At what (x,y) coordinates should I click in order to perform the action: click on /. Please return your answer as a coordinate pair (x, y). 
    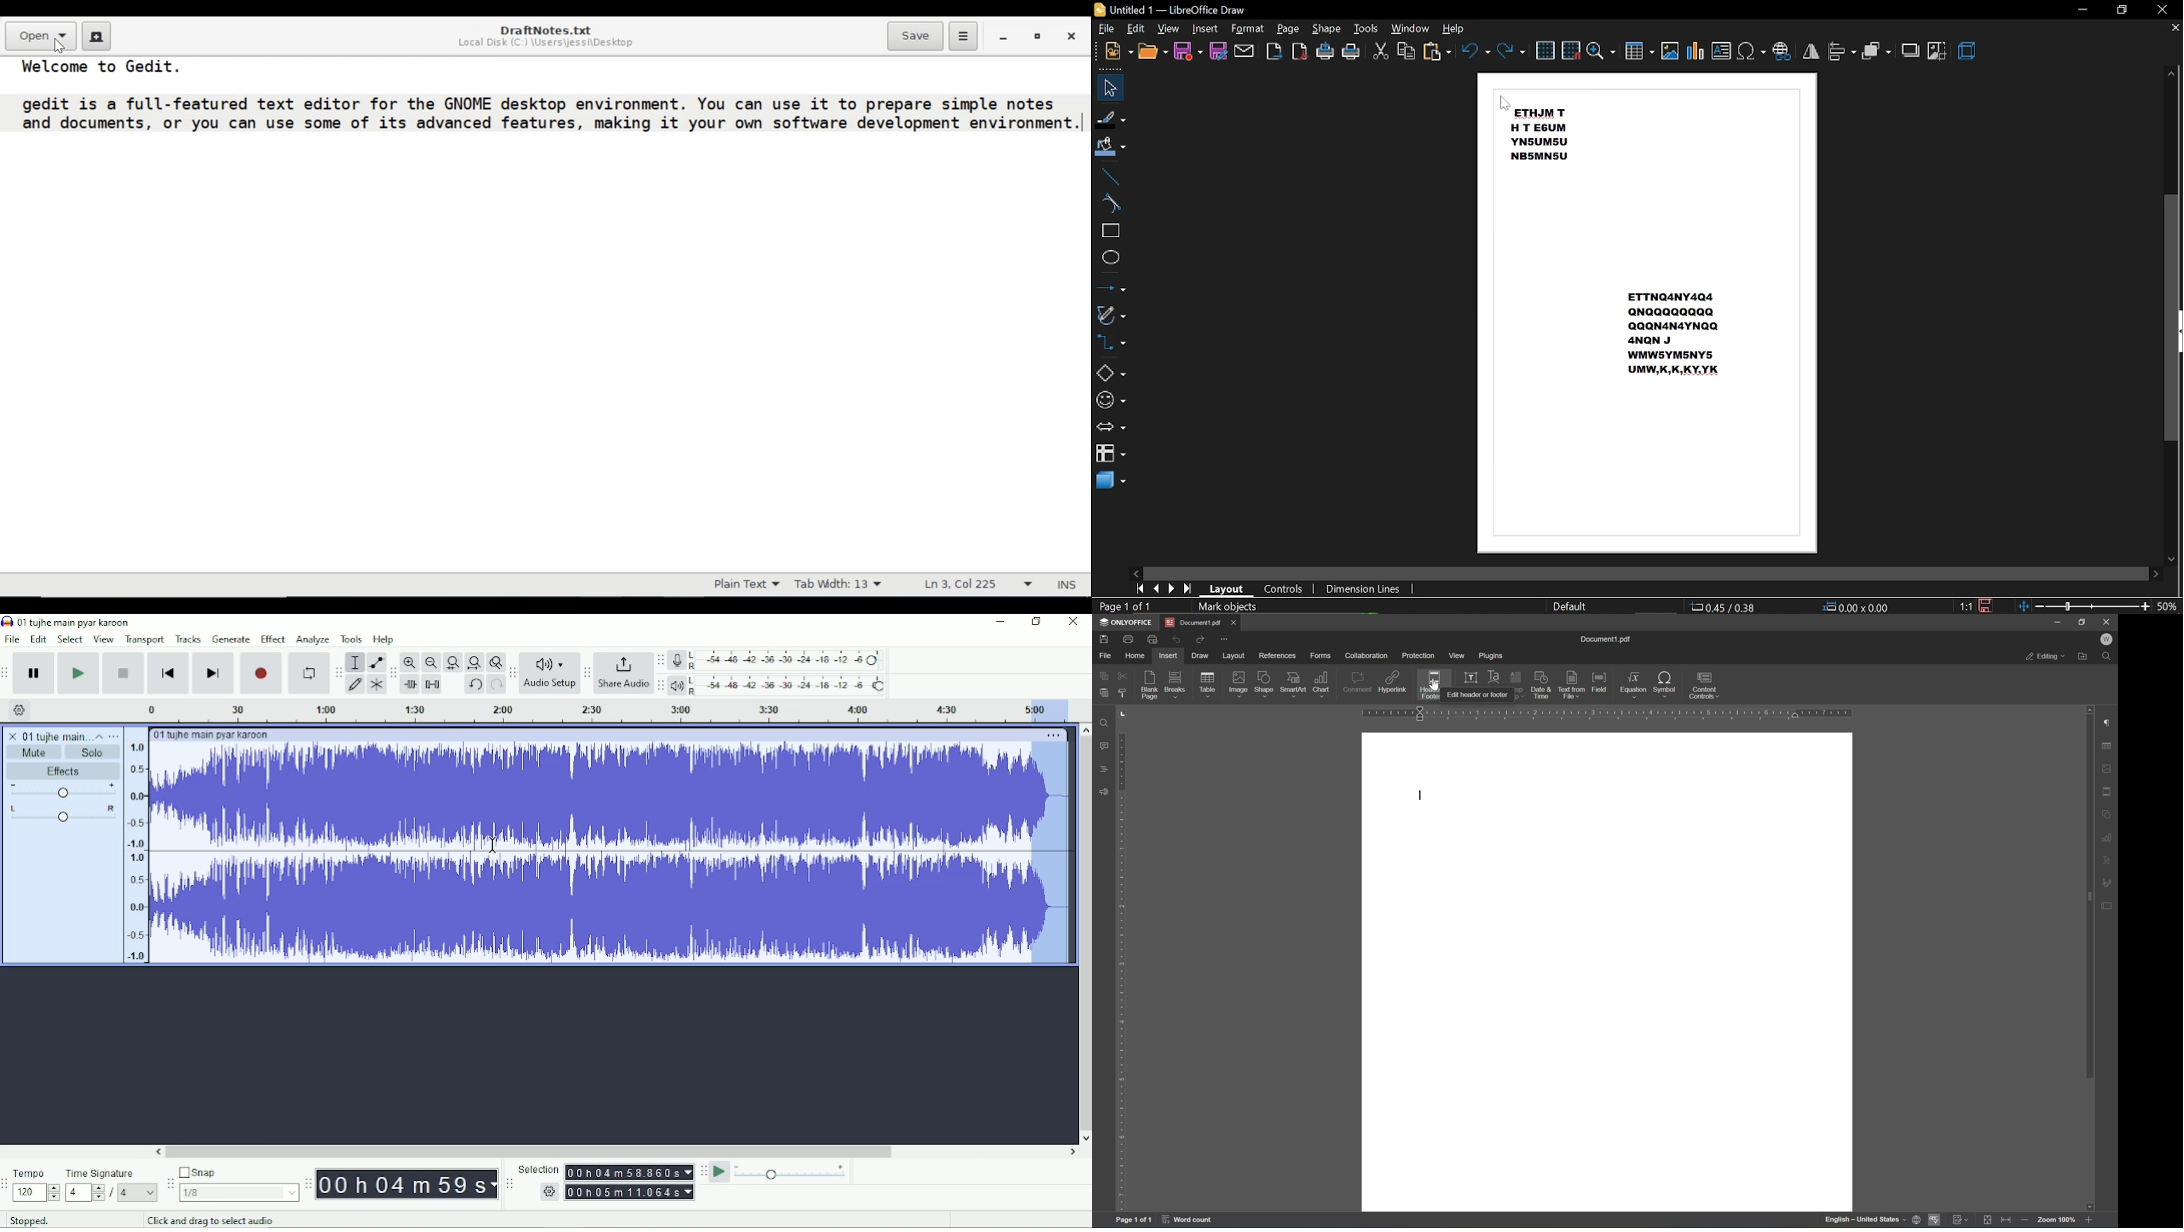
    Looking at the image, I should click on (112, 1193).